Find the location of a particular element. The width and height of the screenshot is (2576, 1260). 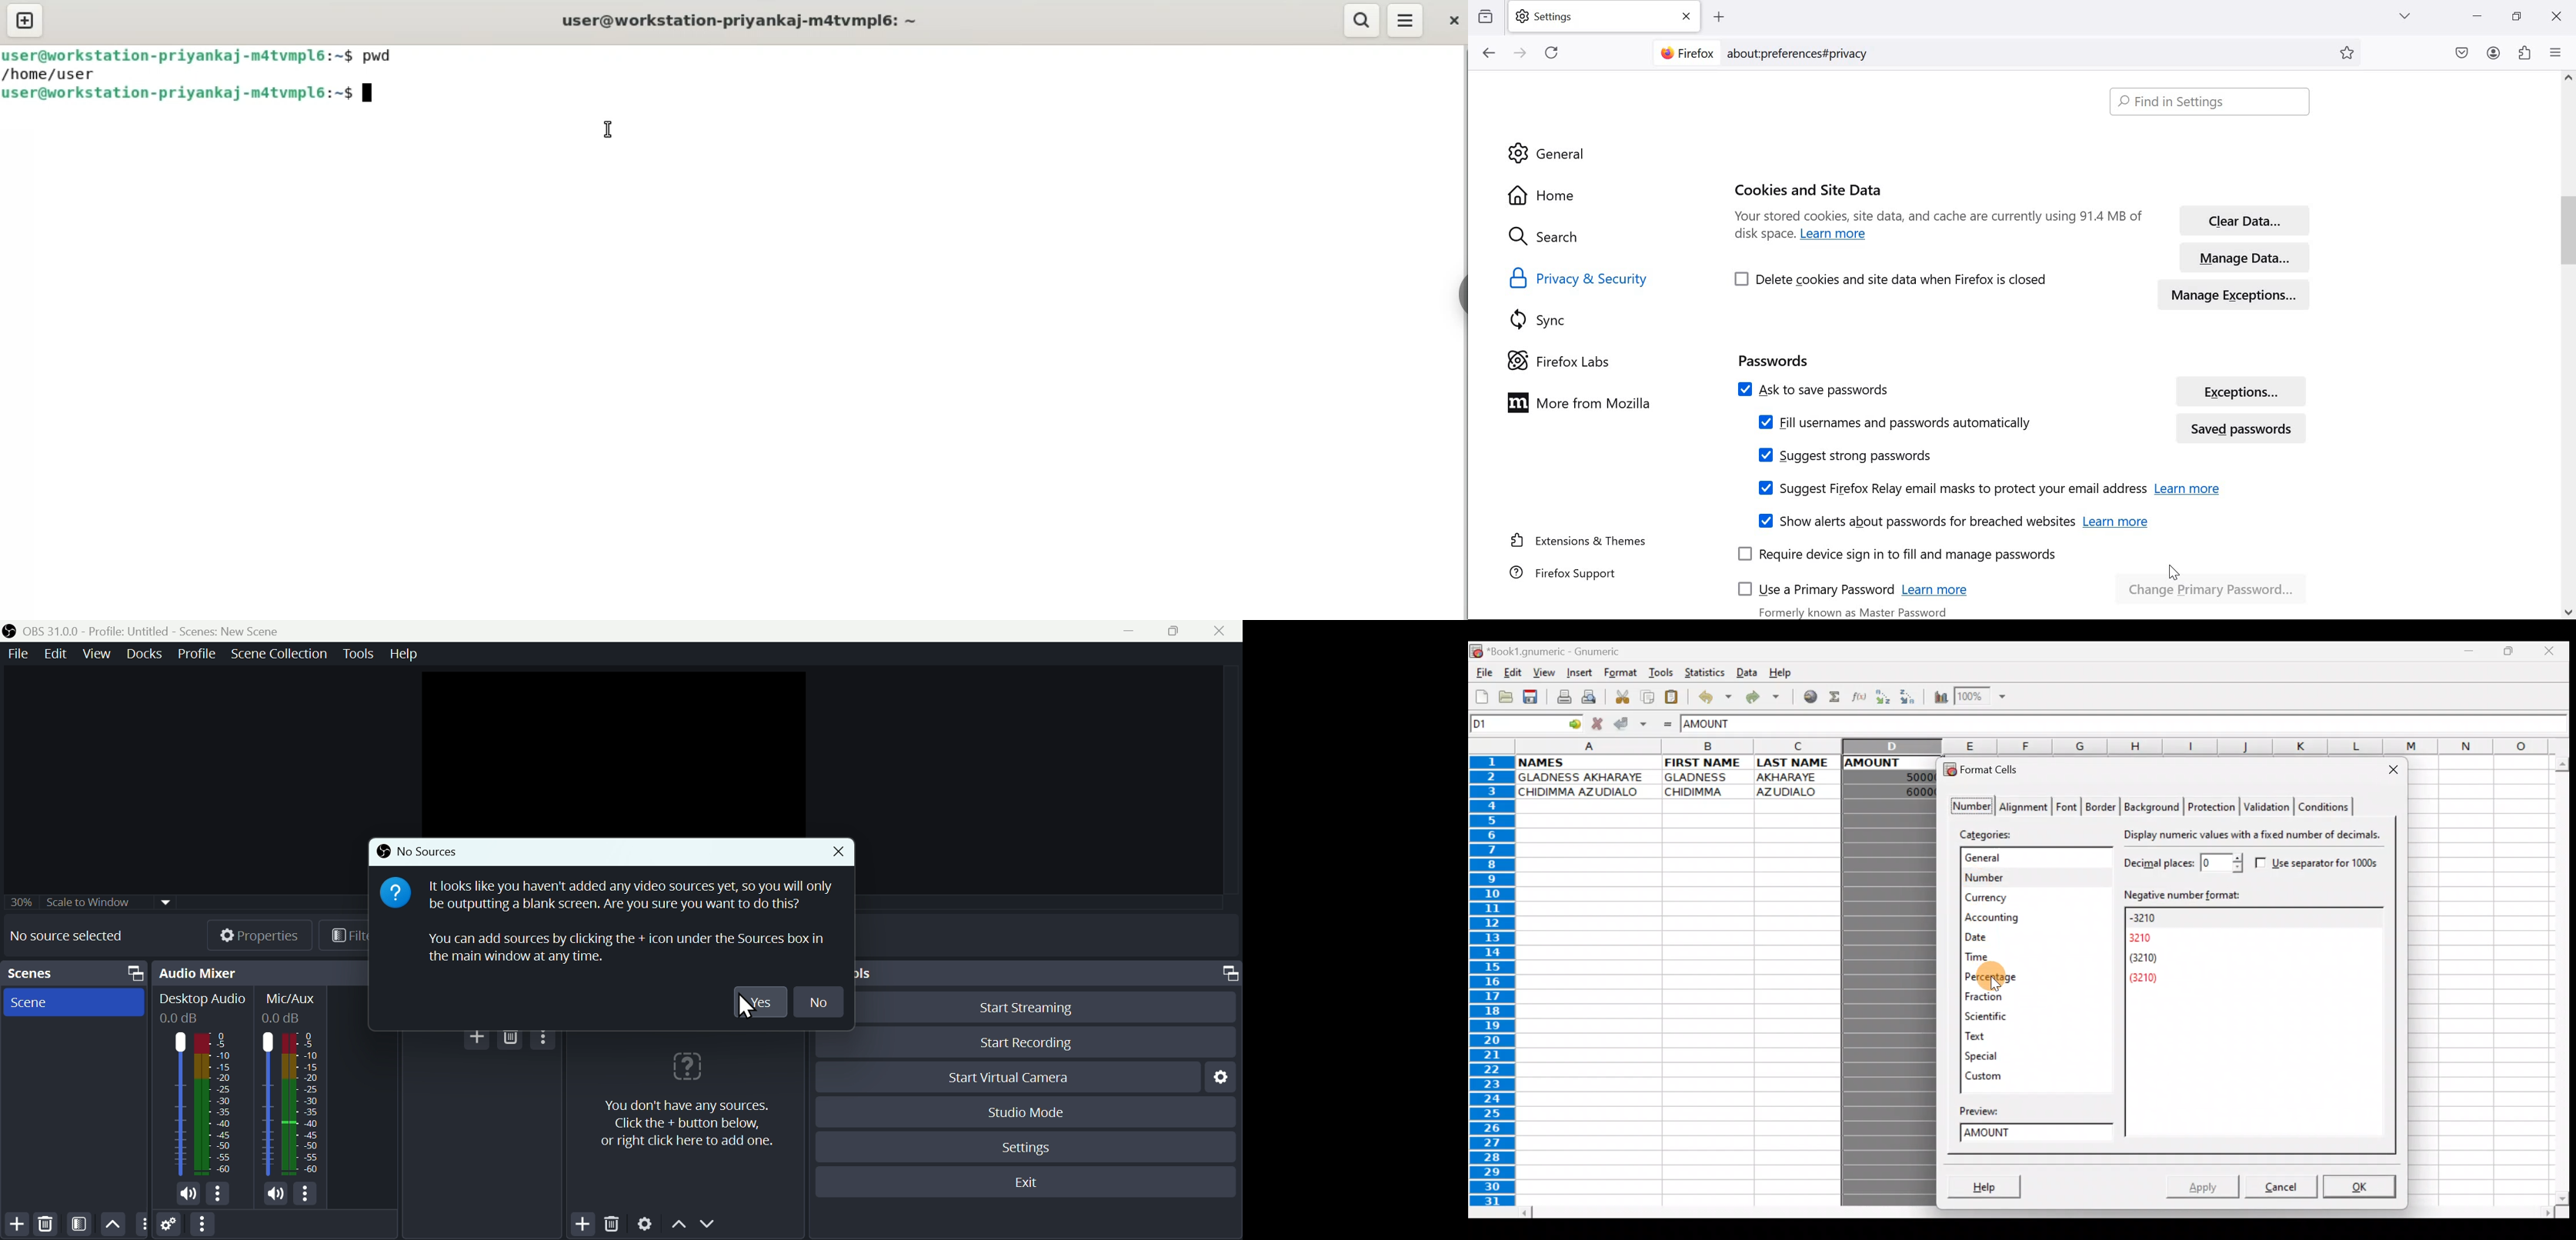

Special is located at coordinates (1987, 1056).